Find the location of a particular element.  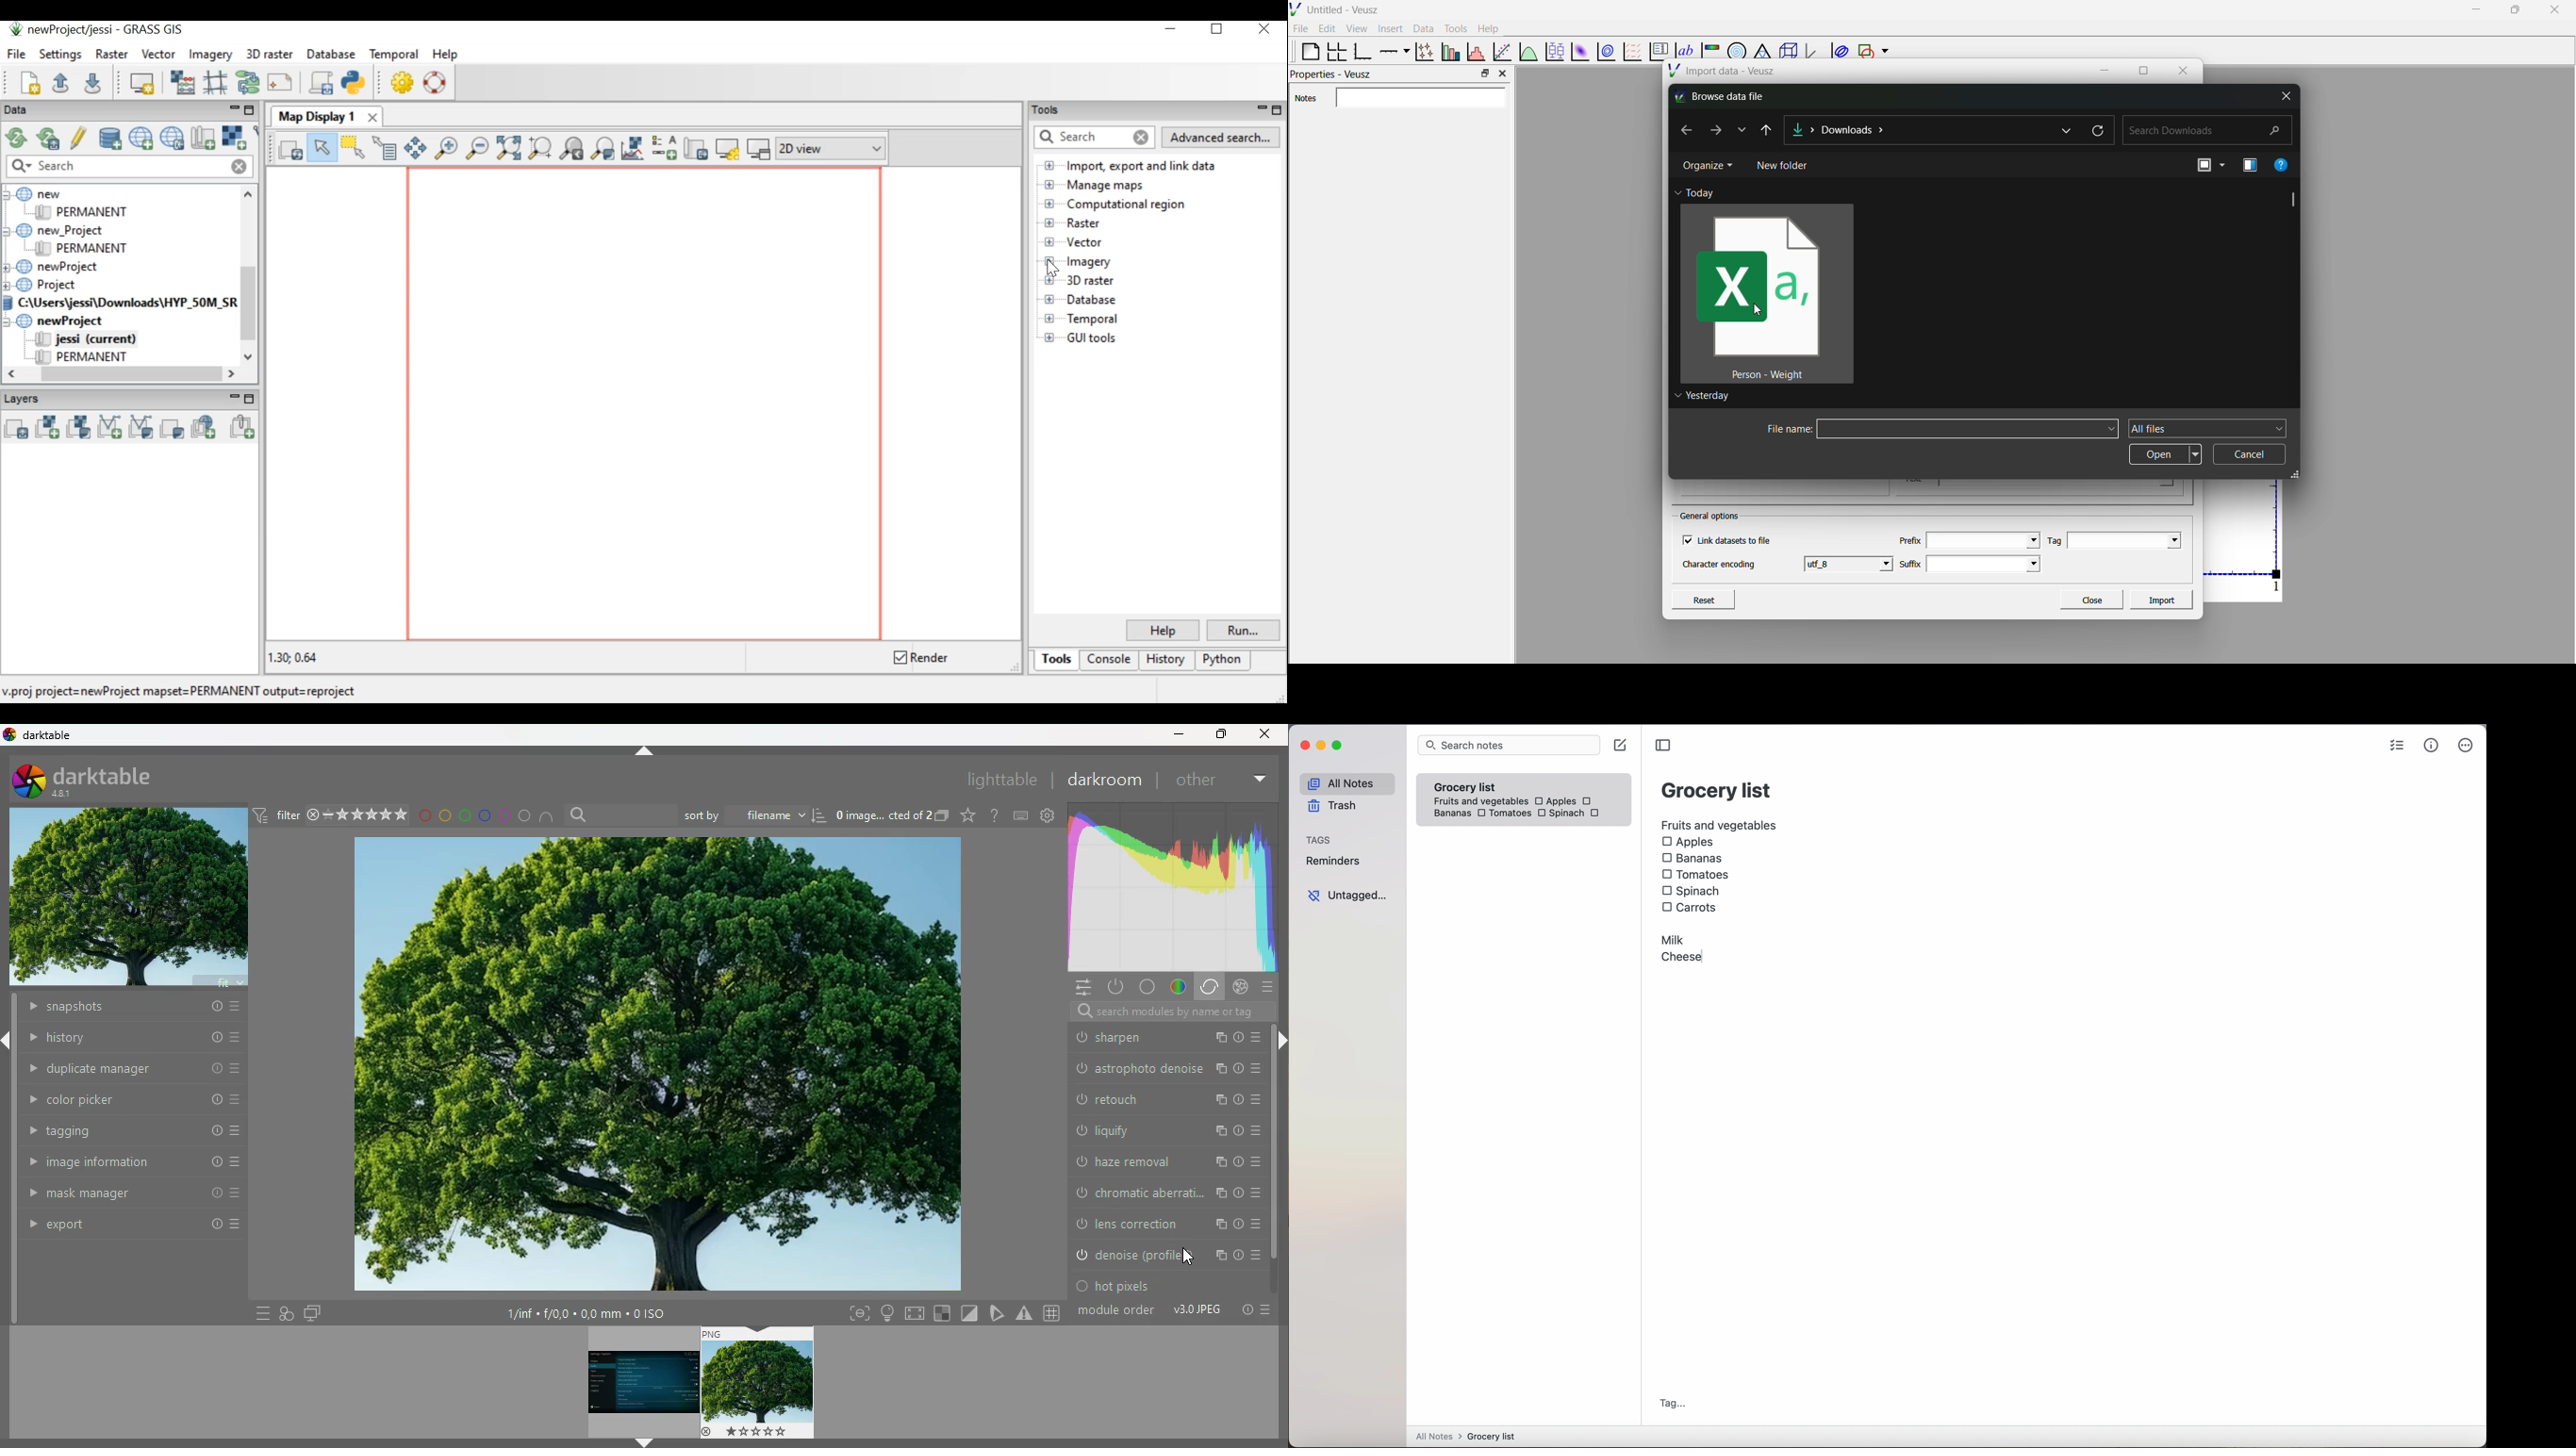

checkbox is located at coordinates (1589, 801).